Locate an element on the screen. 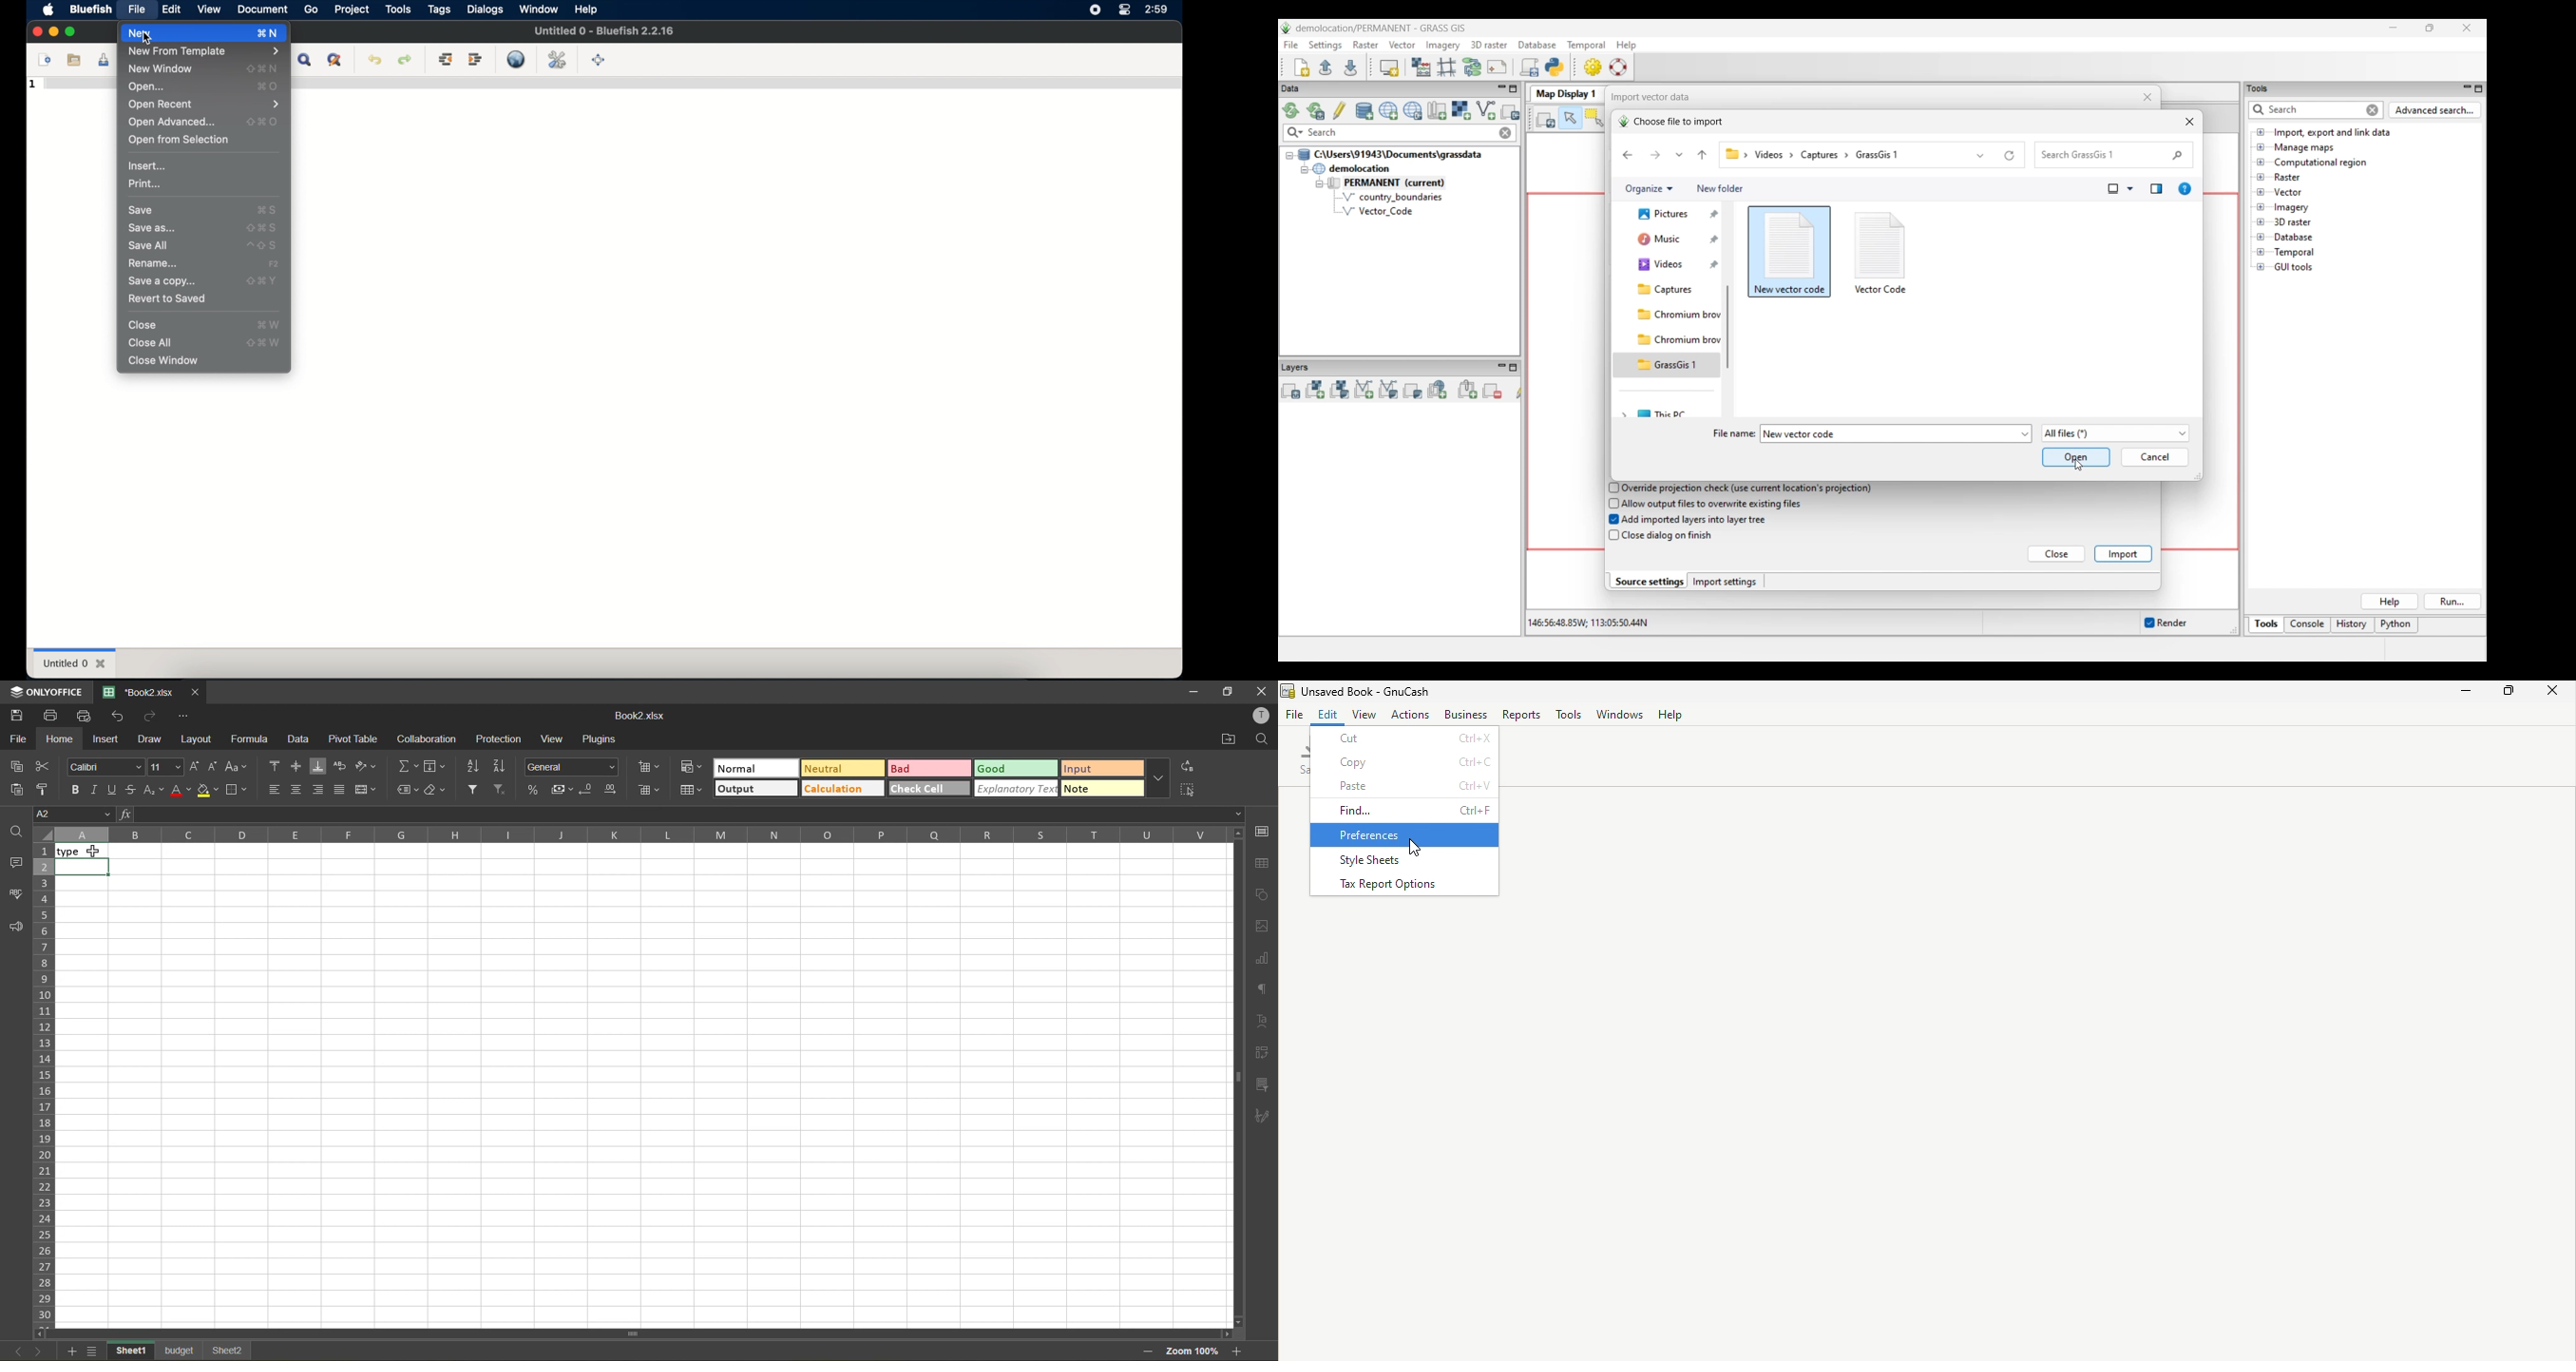 The image size is (2576, 1372). Book2.xlsx is located at coordinates (639, 718).